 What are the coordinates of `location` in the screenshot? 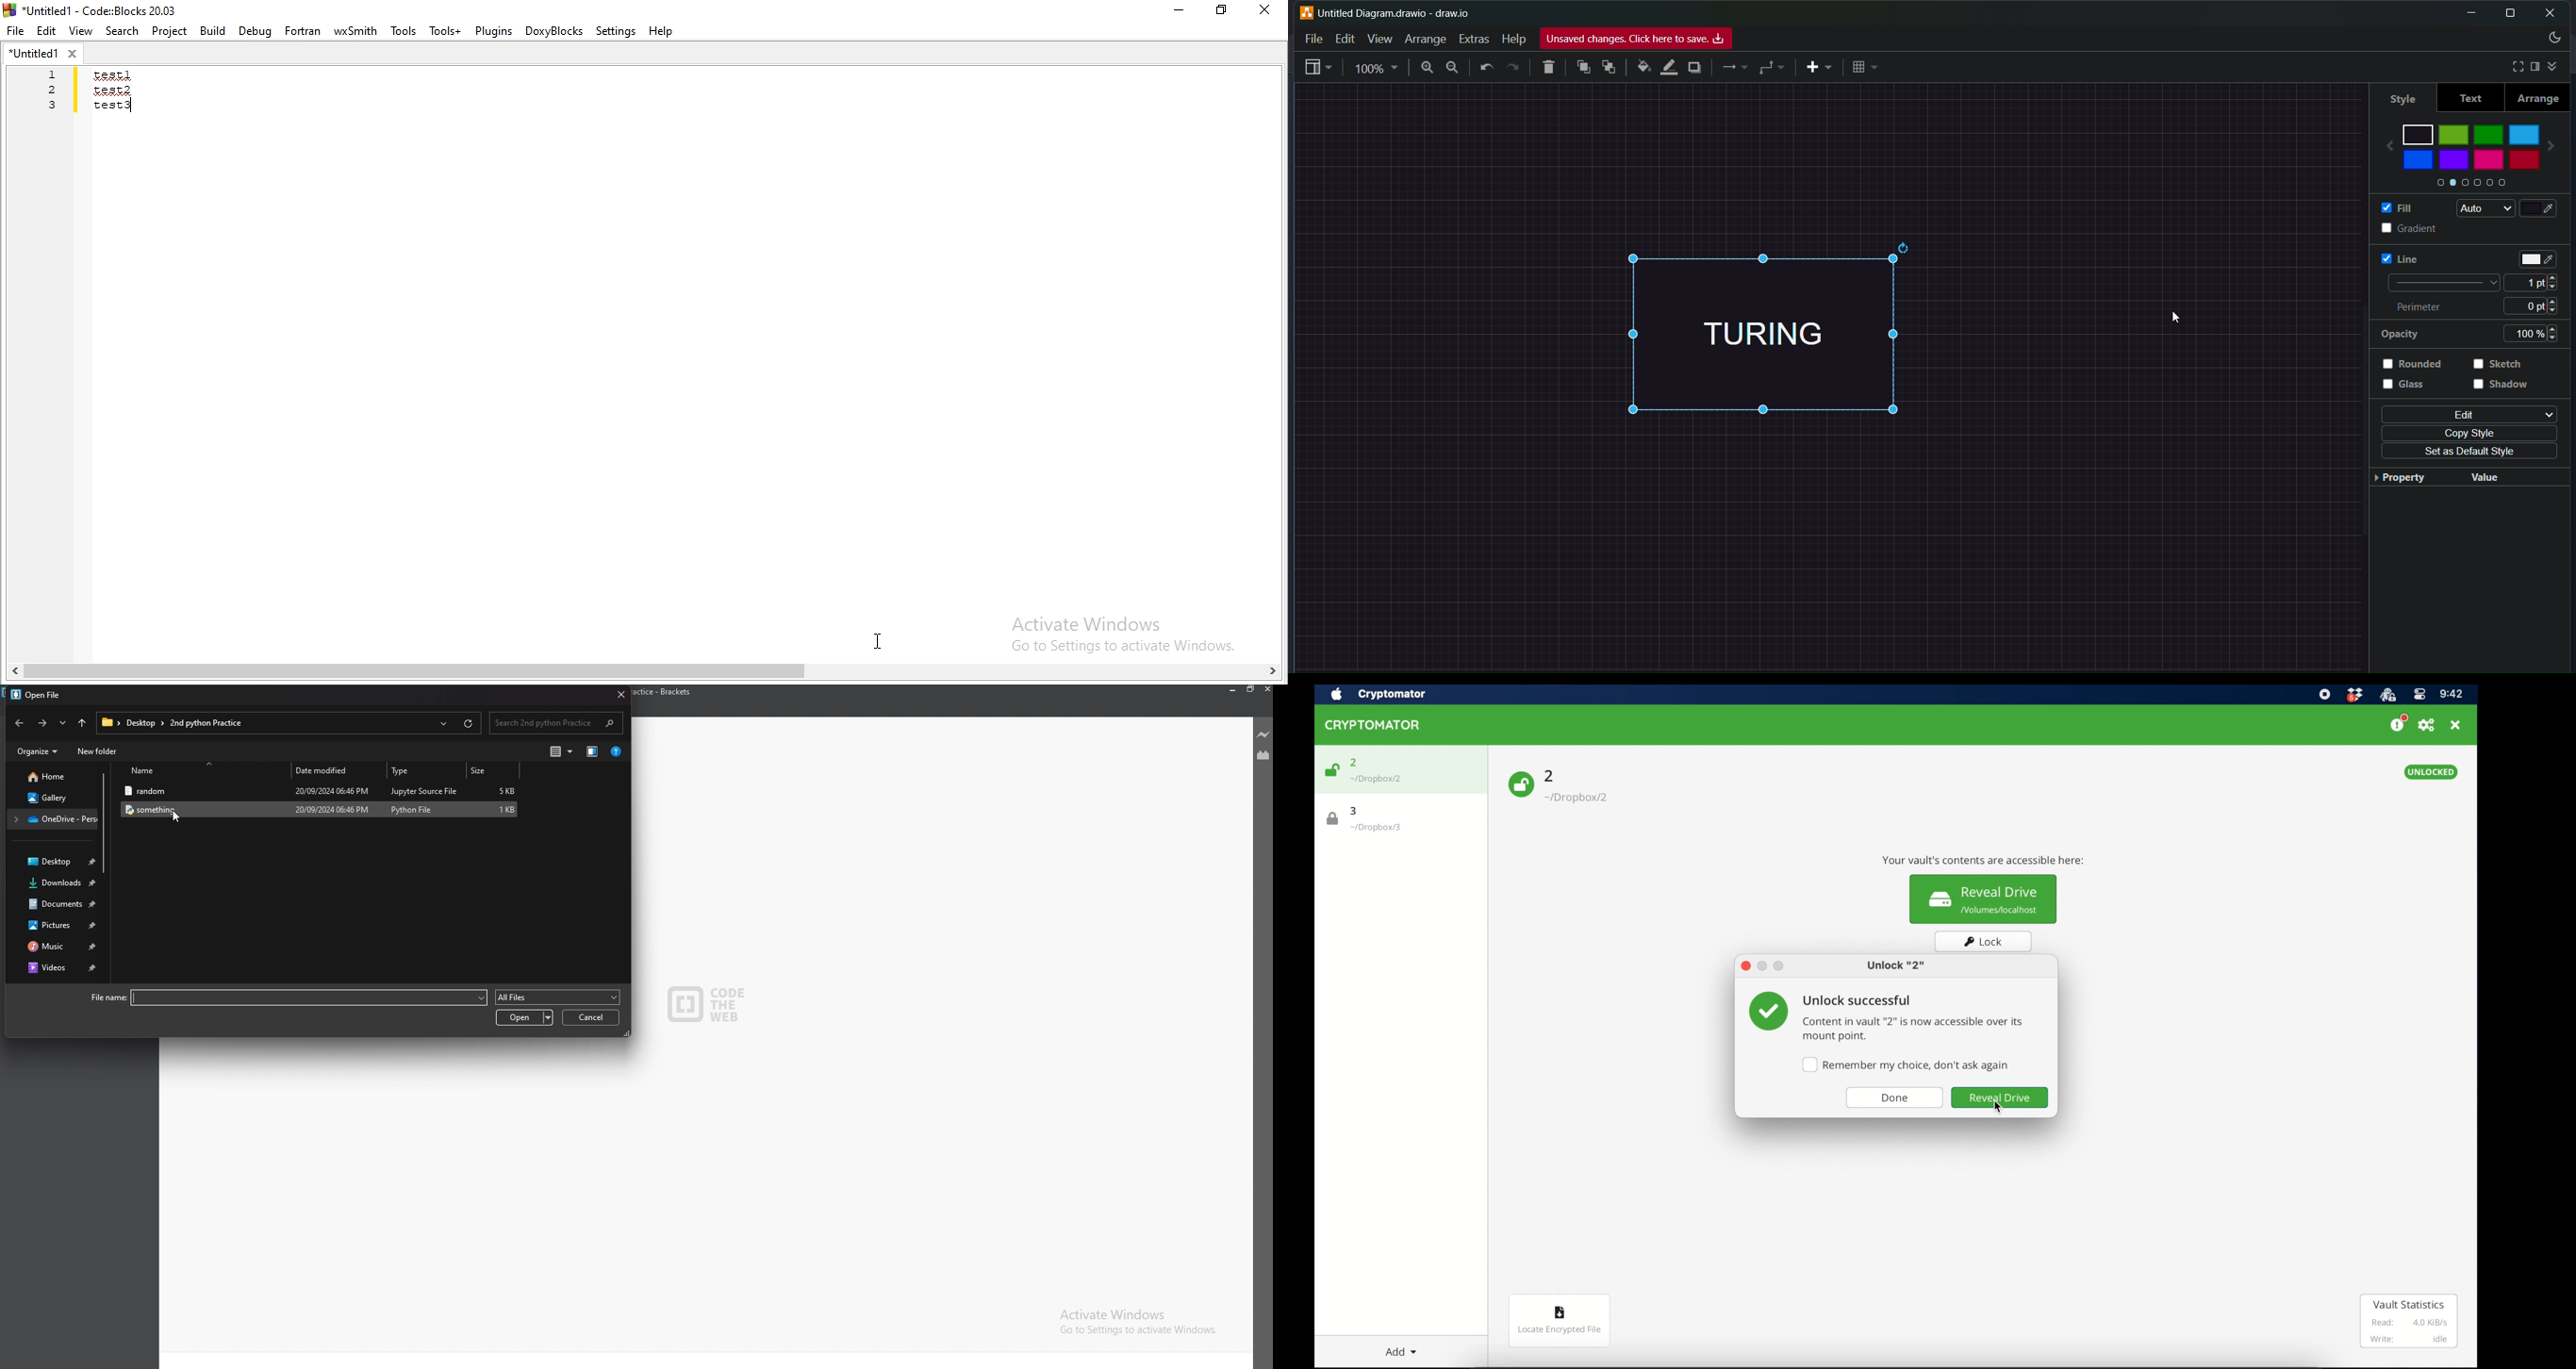 It's located at (1376, 828).